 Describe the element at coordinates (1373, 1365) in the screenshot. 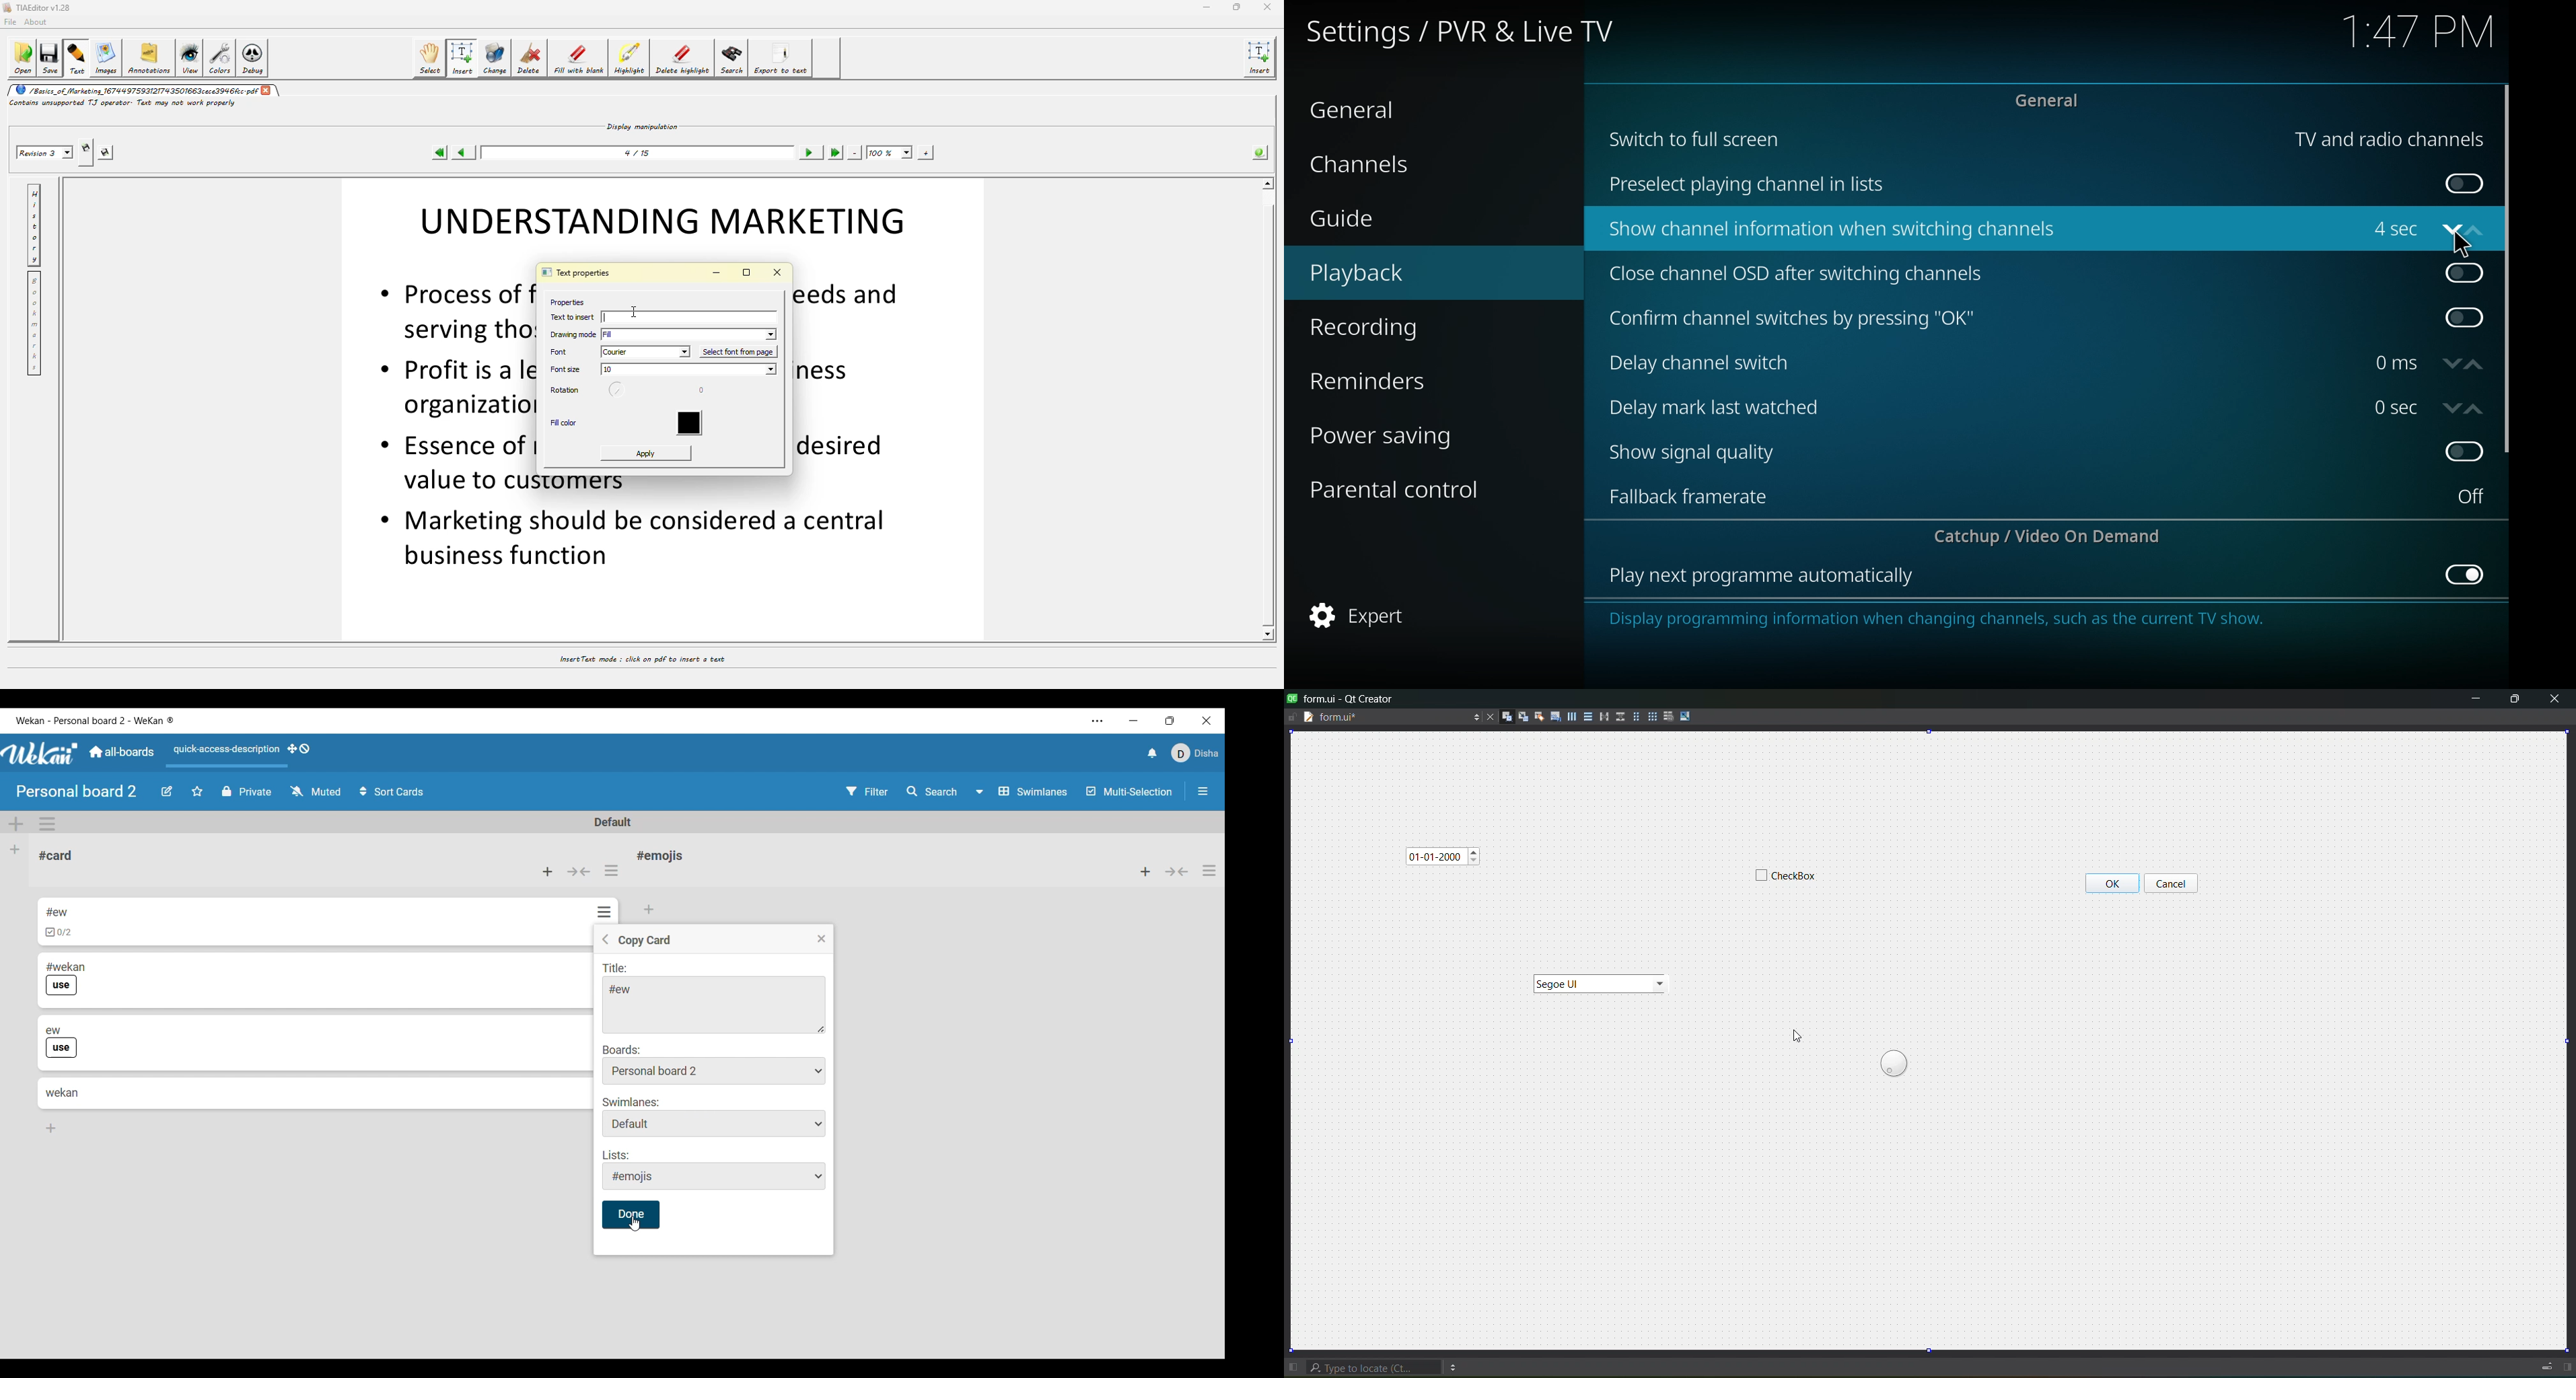

I see `search` at that location.